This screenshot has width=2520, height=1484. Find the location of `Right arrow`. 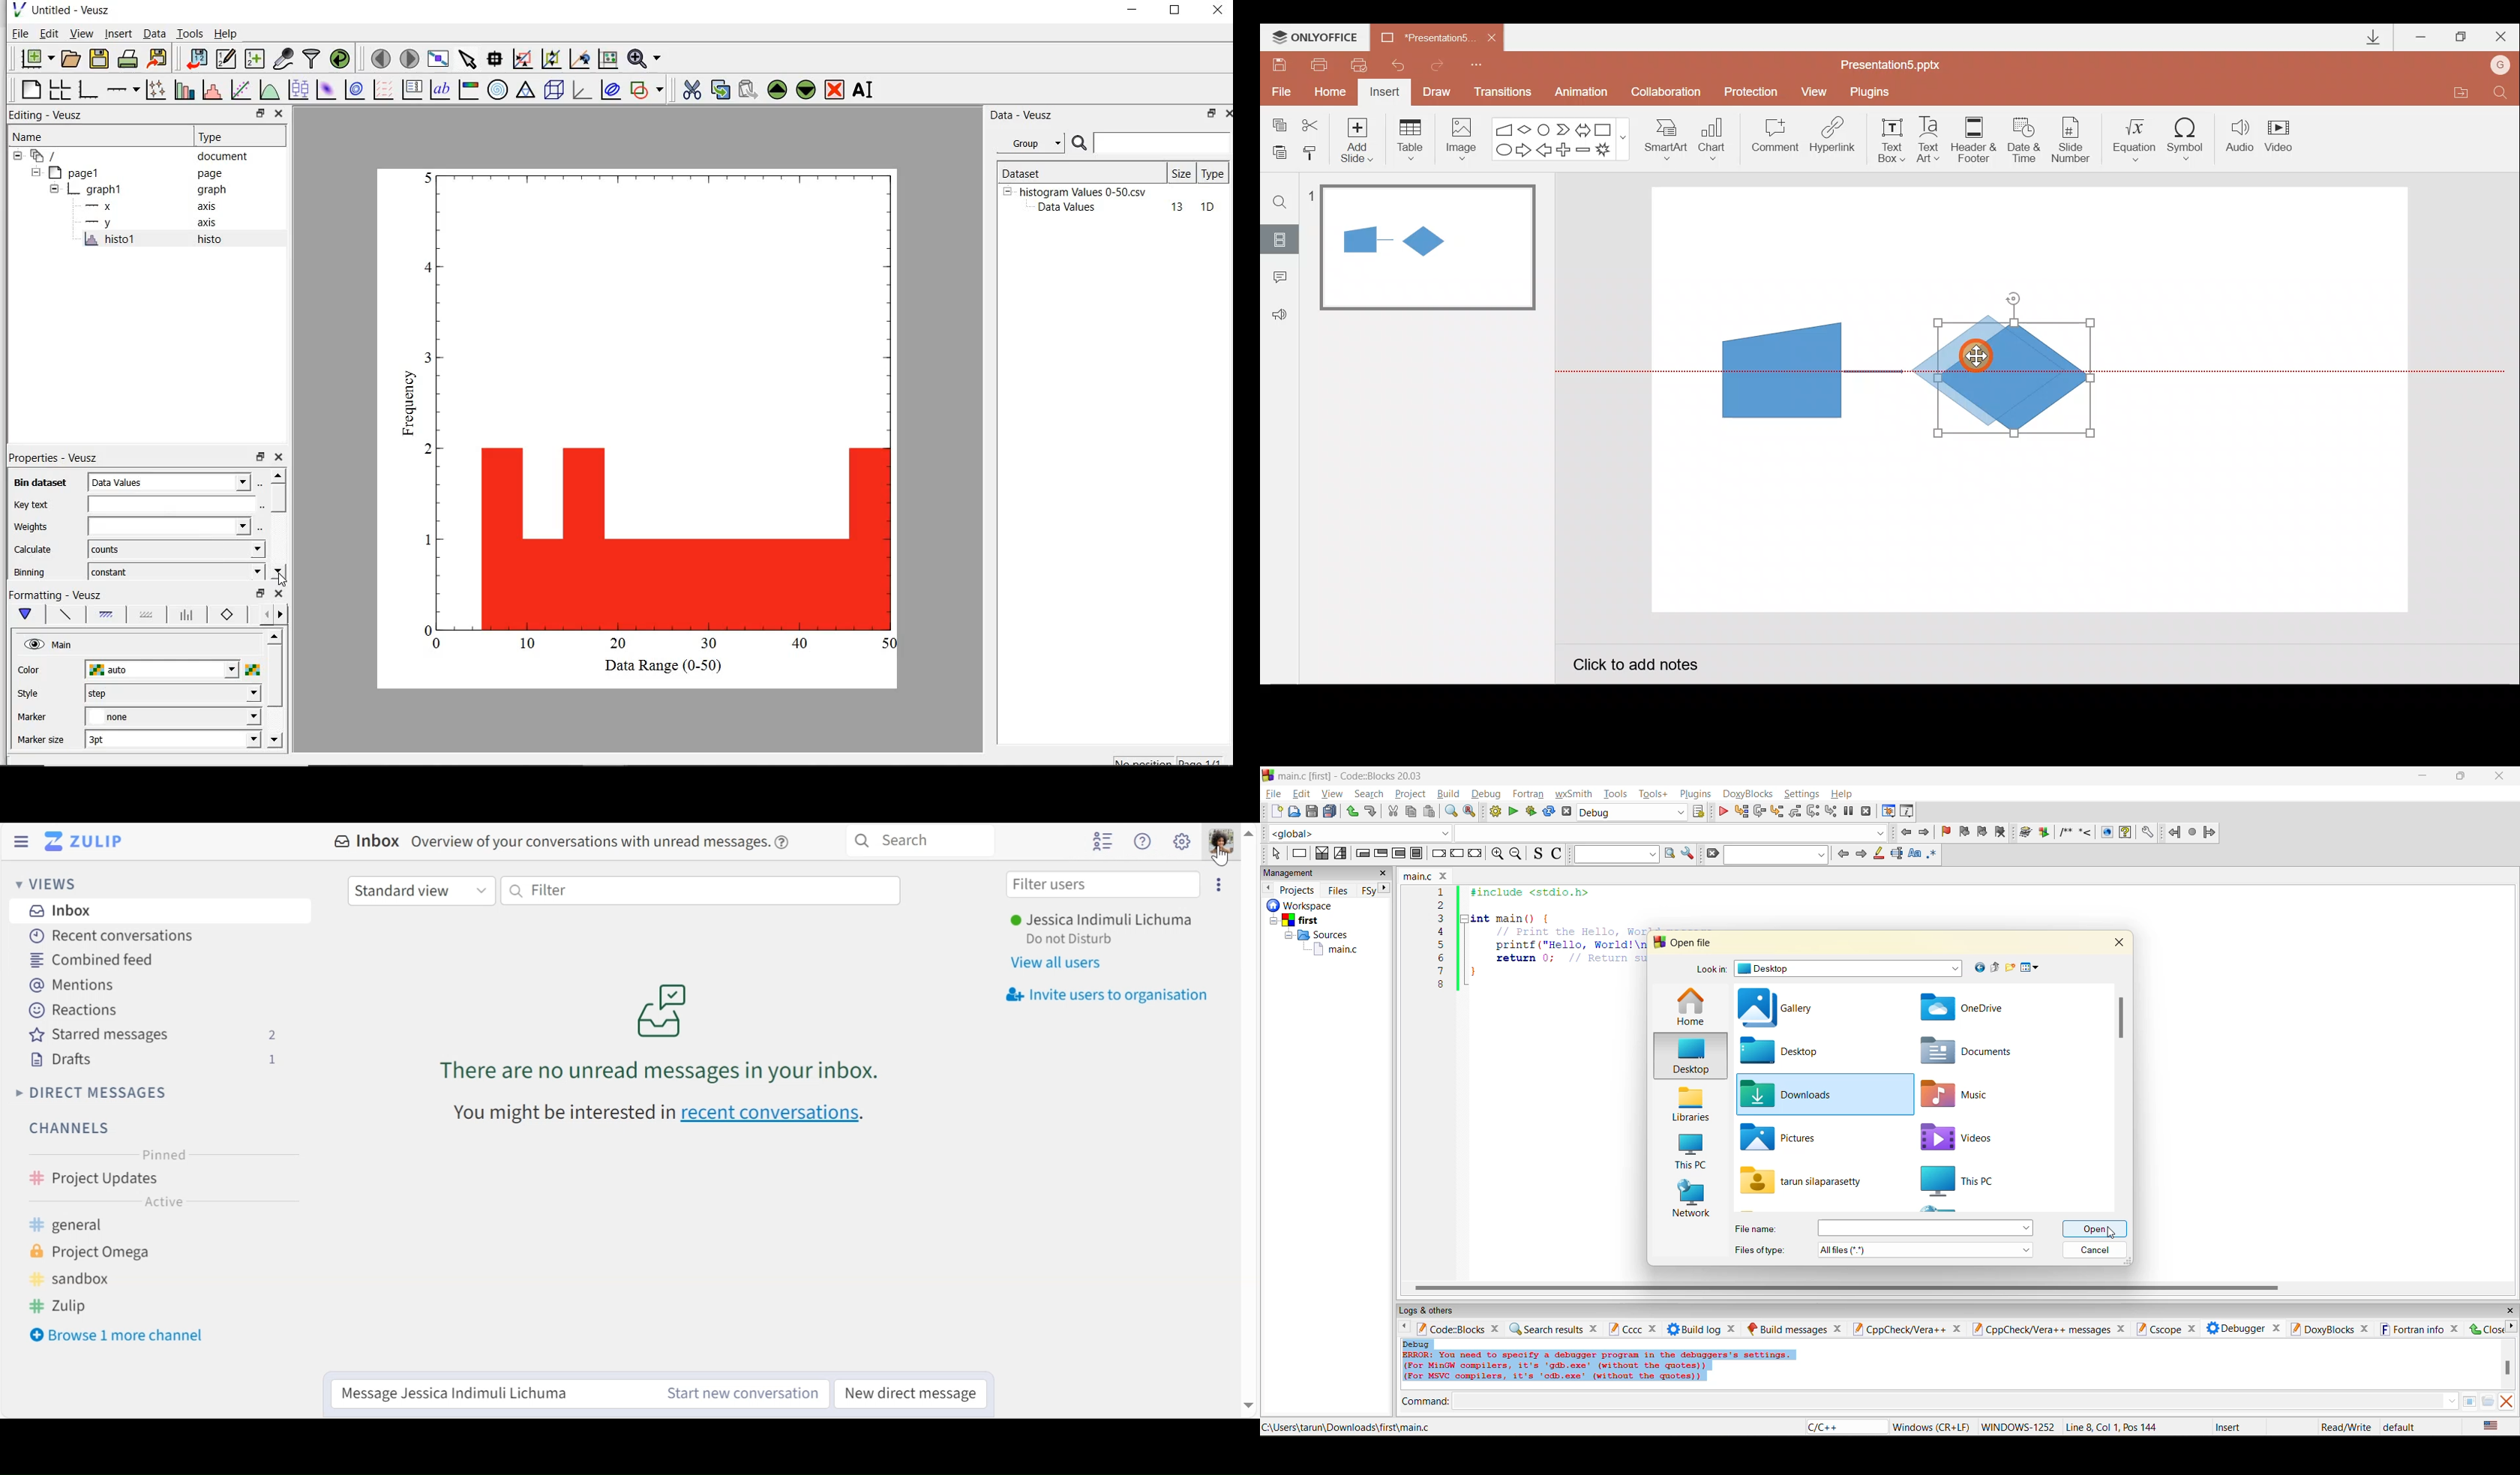

Right arrow is located at coordinates (1525, 149).